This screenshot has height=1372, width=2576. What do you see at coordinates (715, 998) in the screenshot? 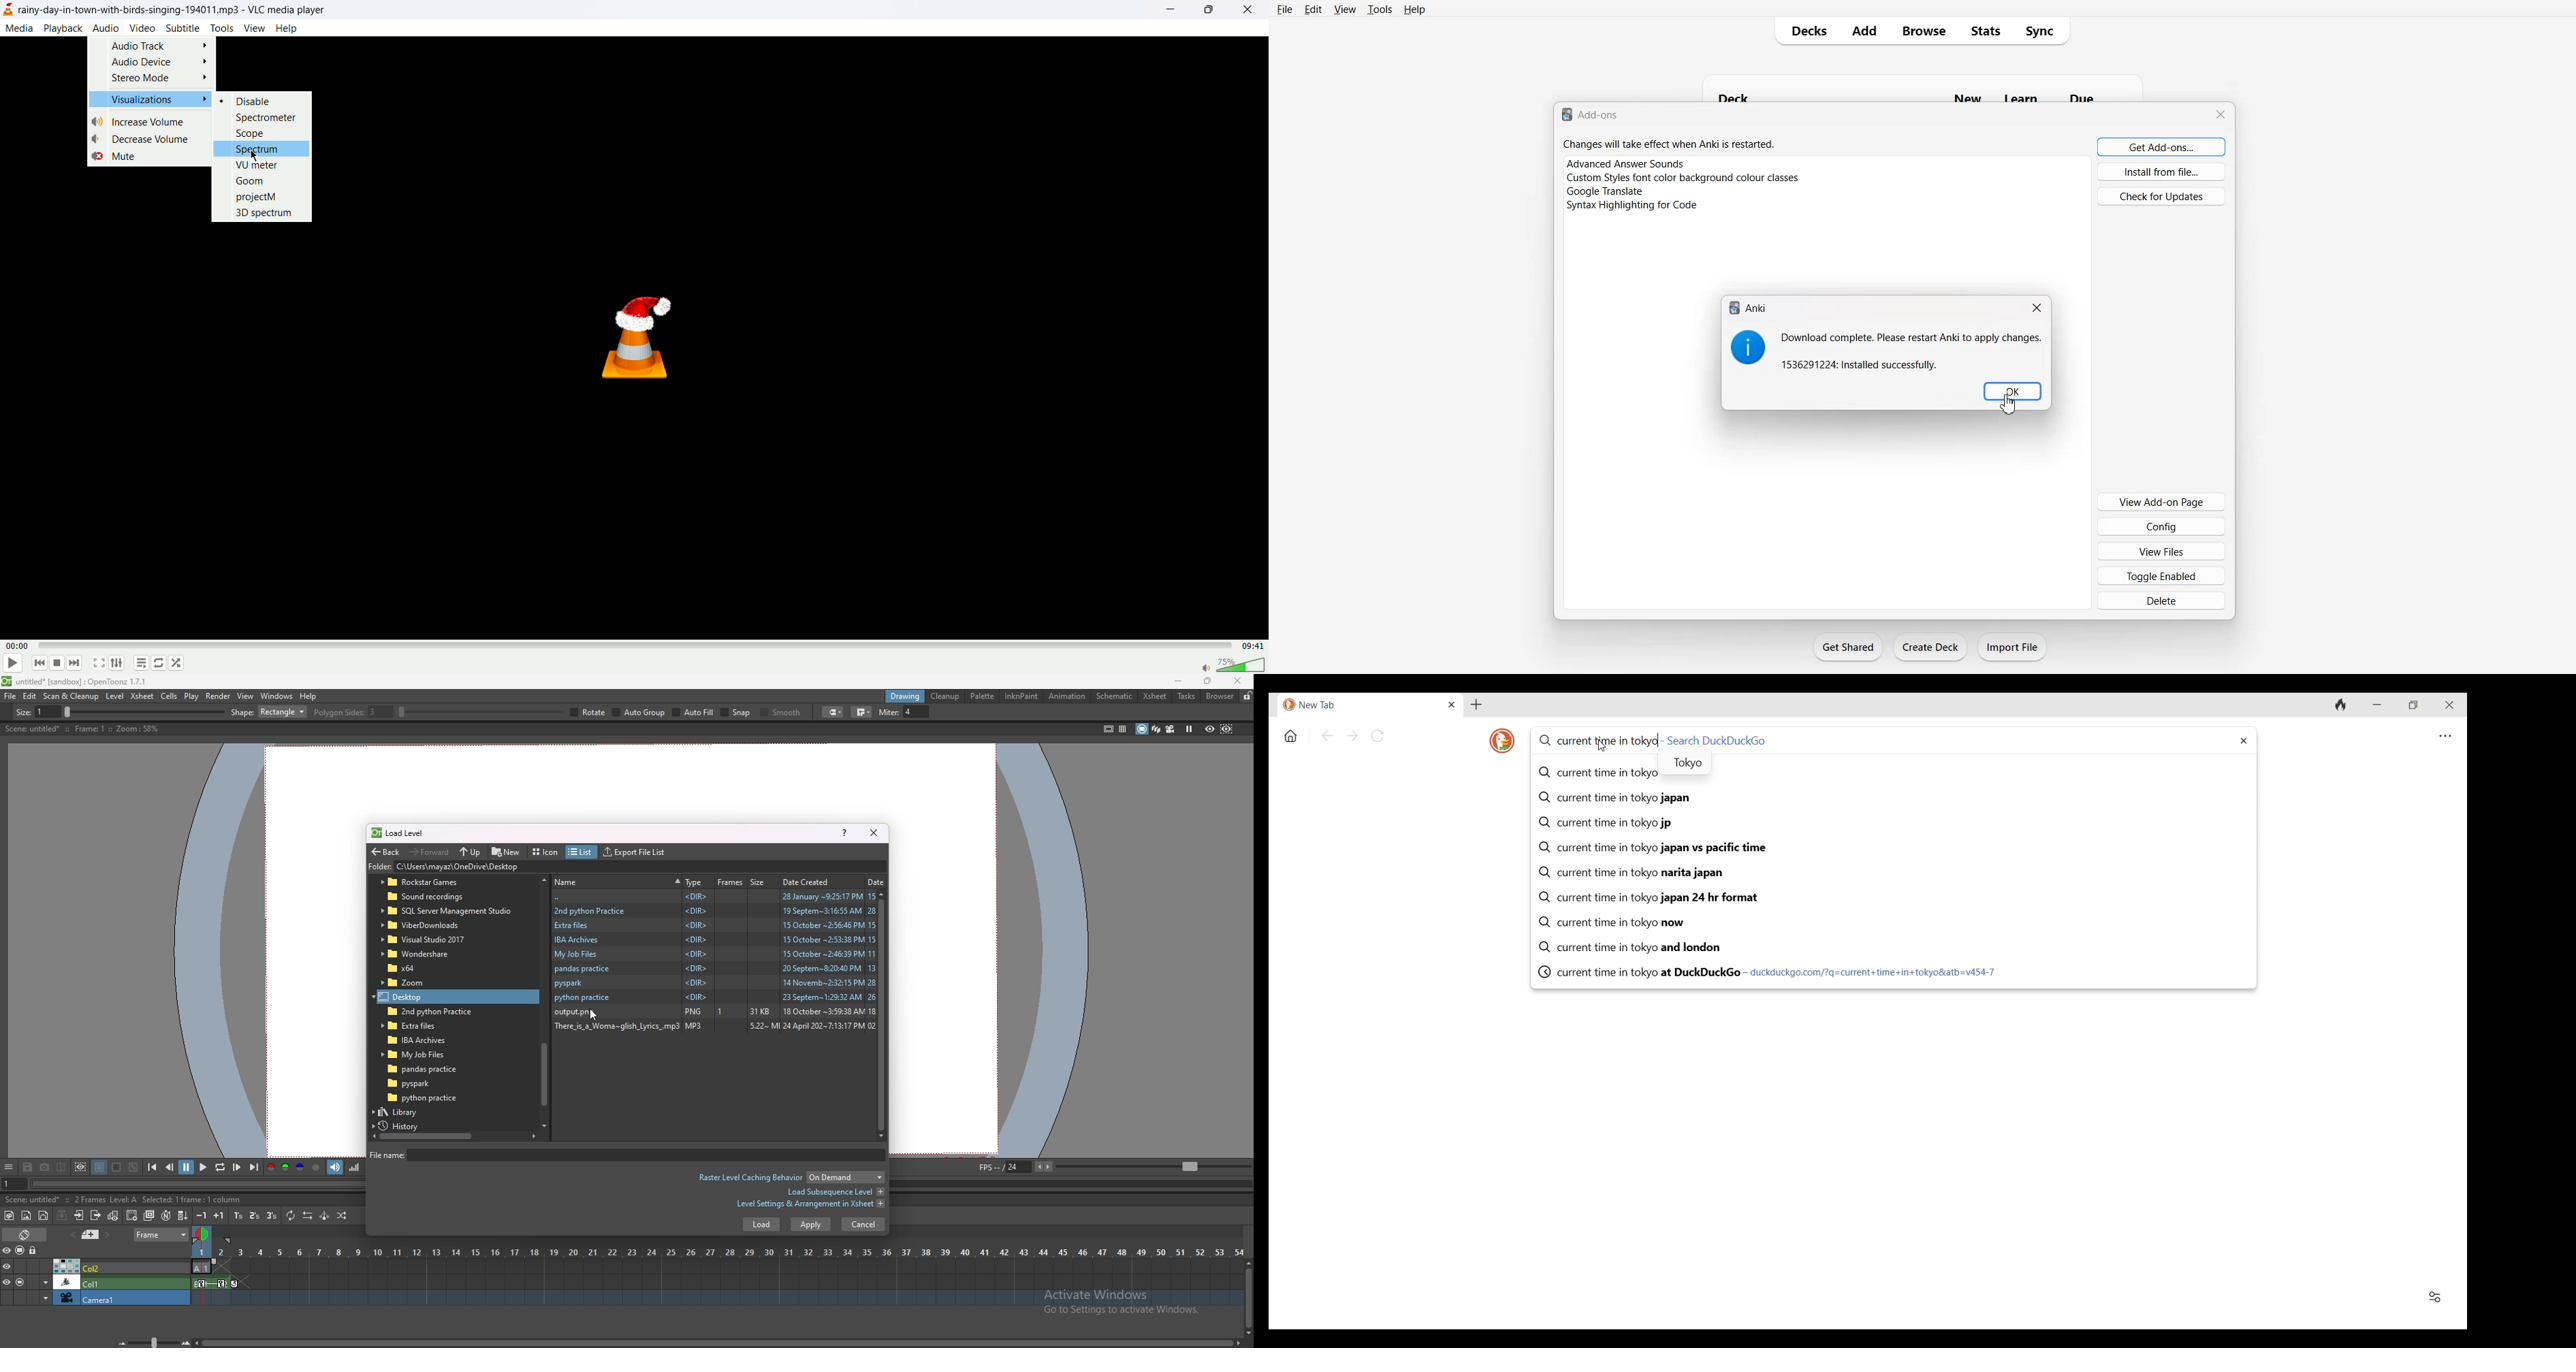
I see `folder` at bounding box center [715, 998].